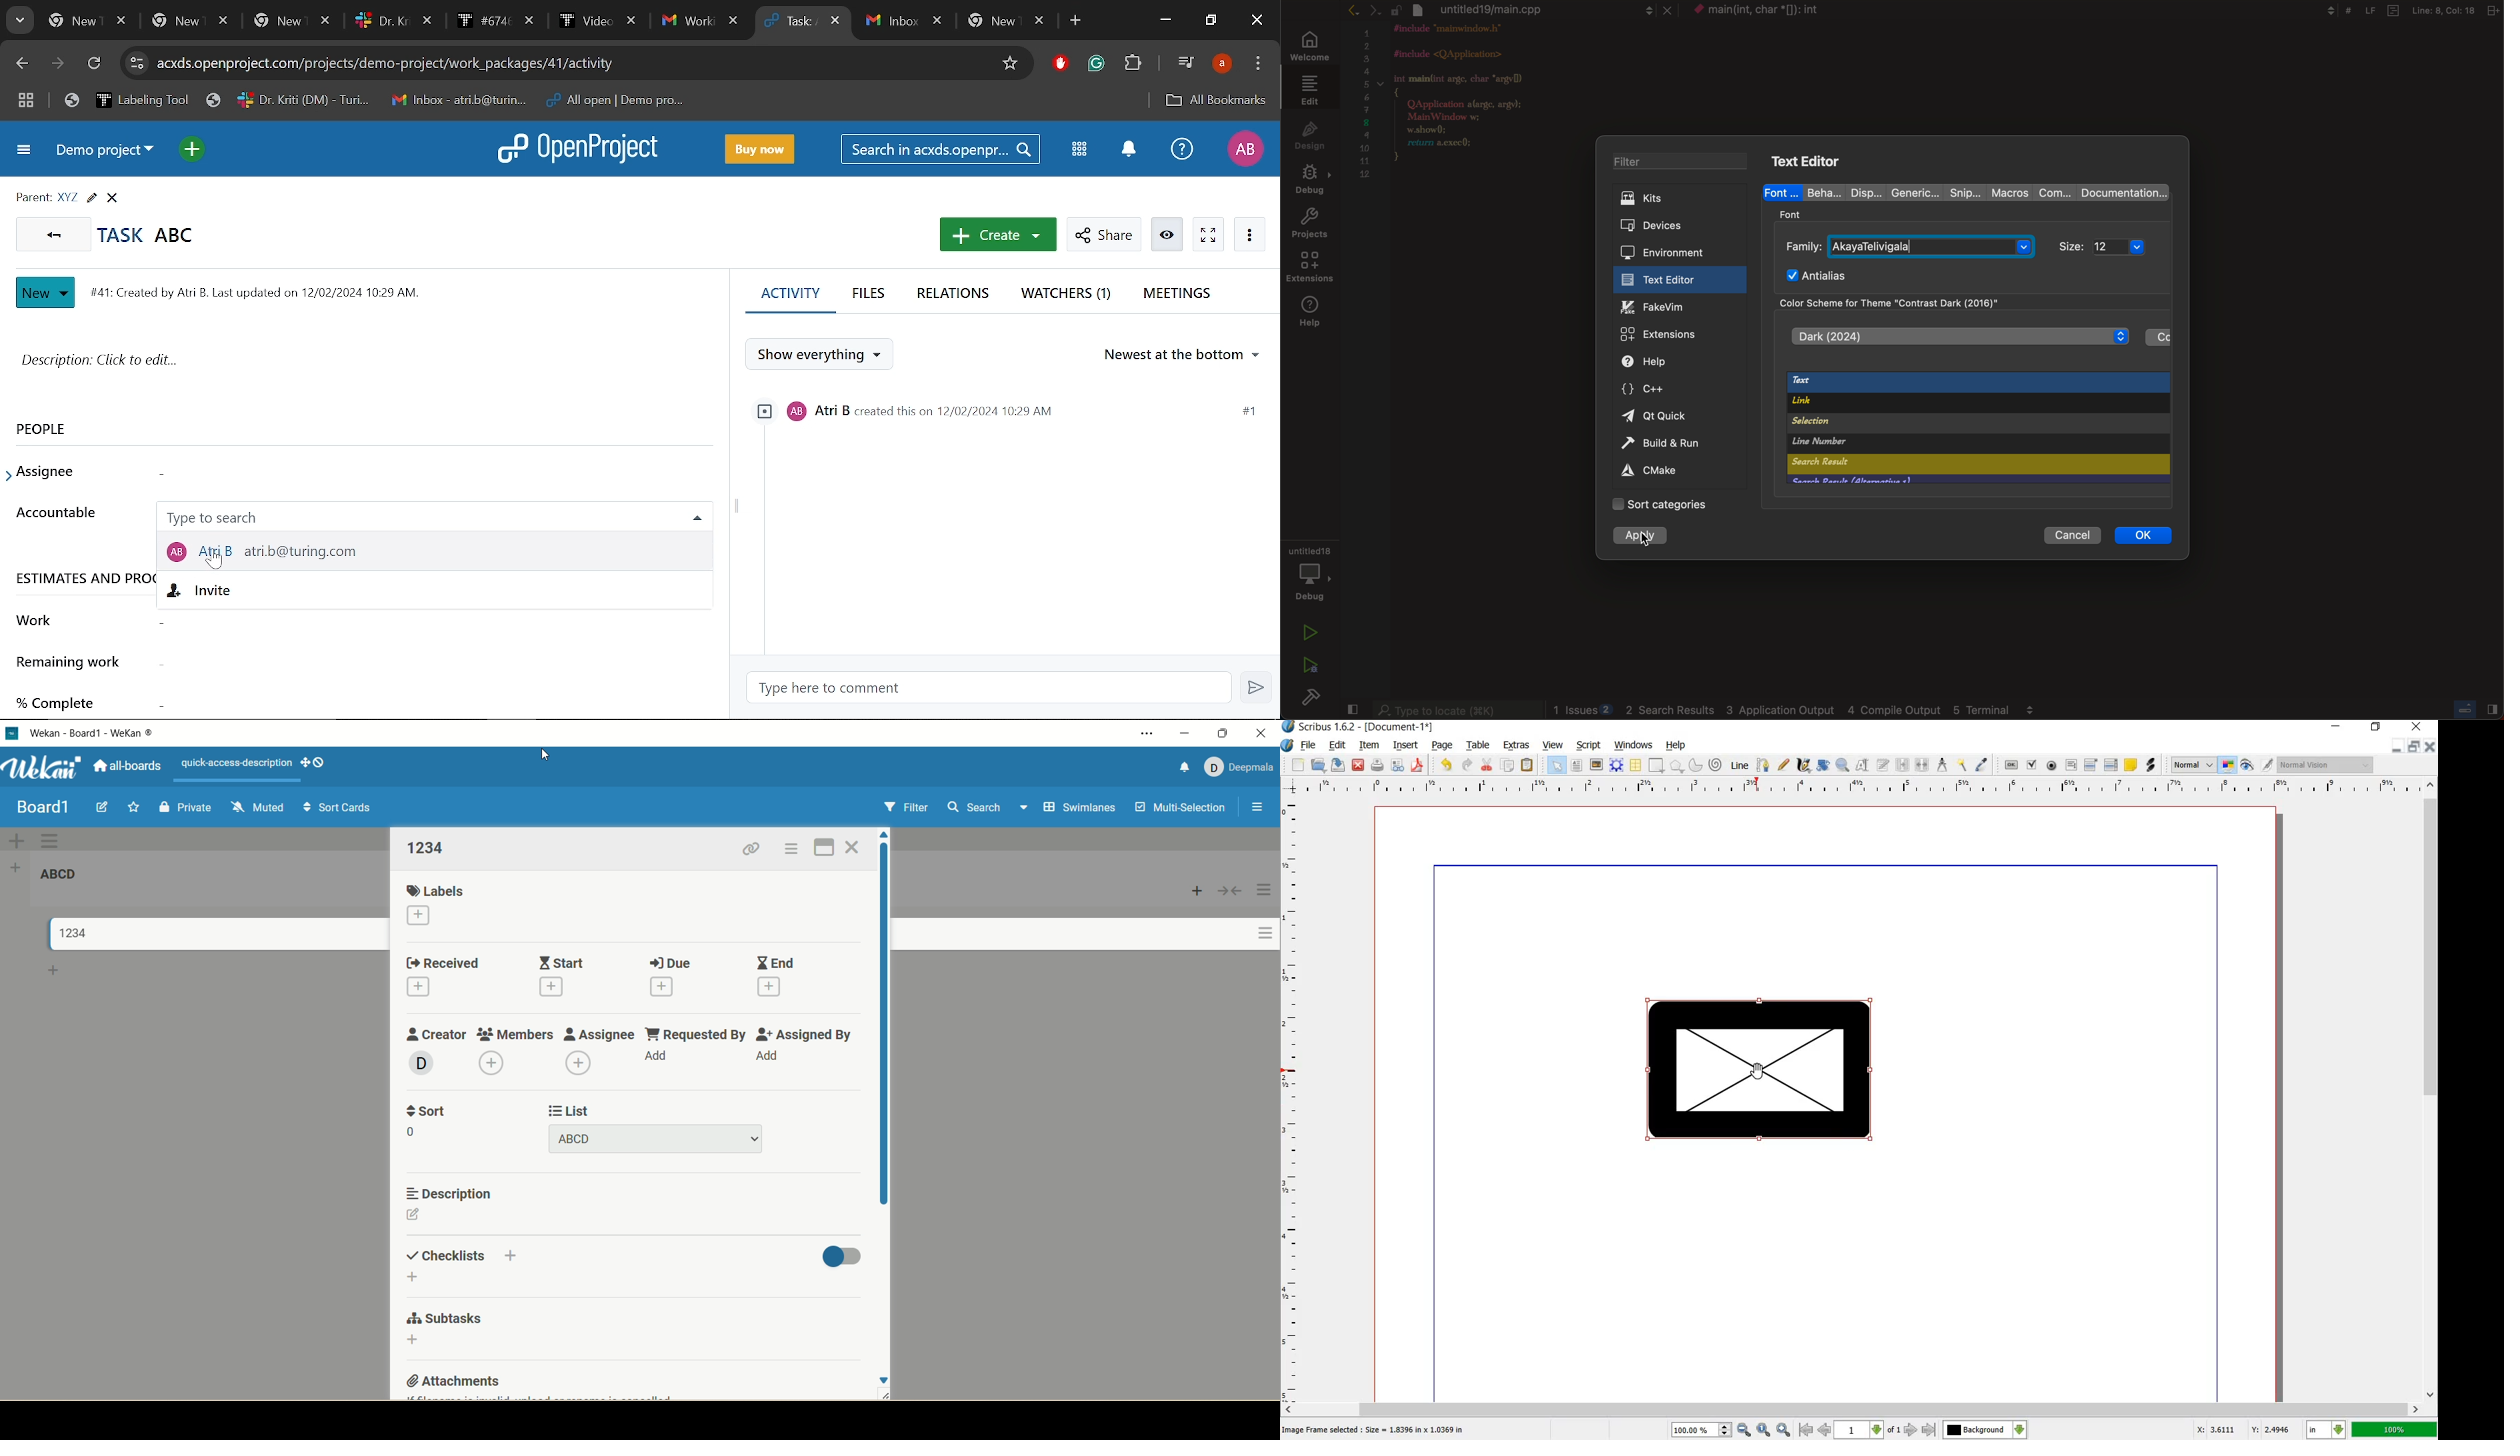 The image size is (2520, 1456). What do you see at coordinates (567, 1110) in the screenshot?
I see `List` at bounding box center [567, 1110].